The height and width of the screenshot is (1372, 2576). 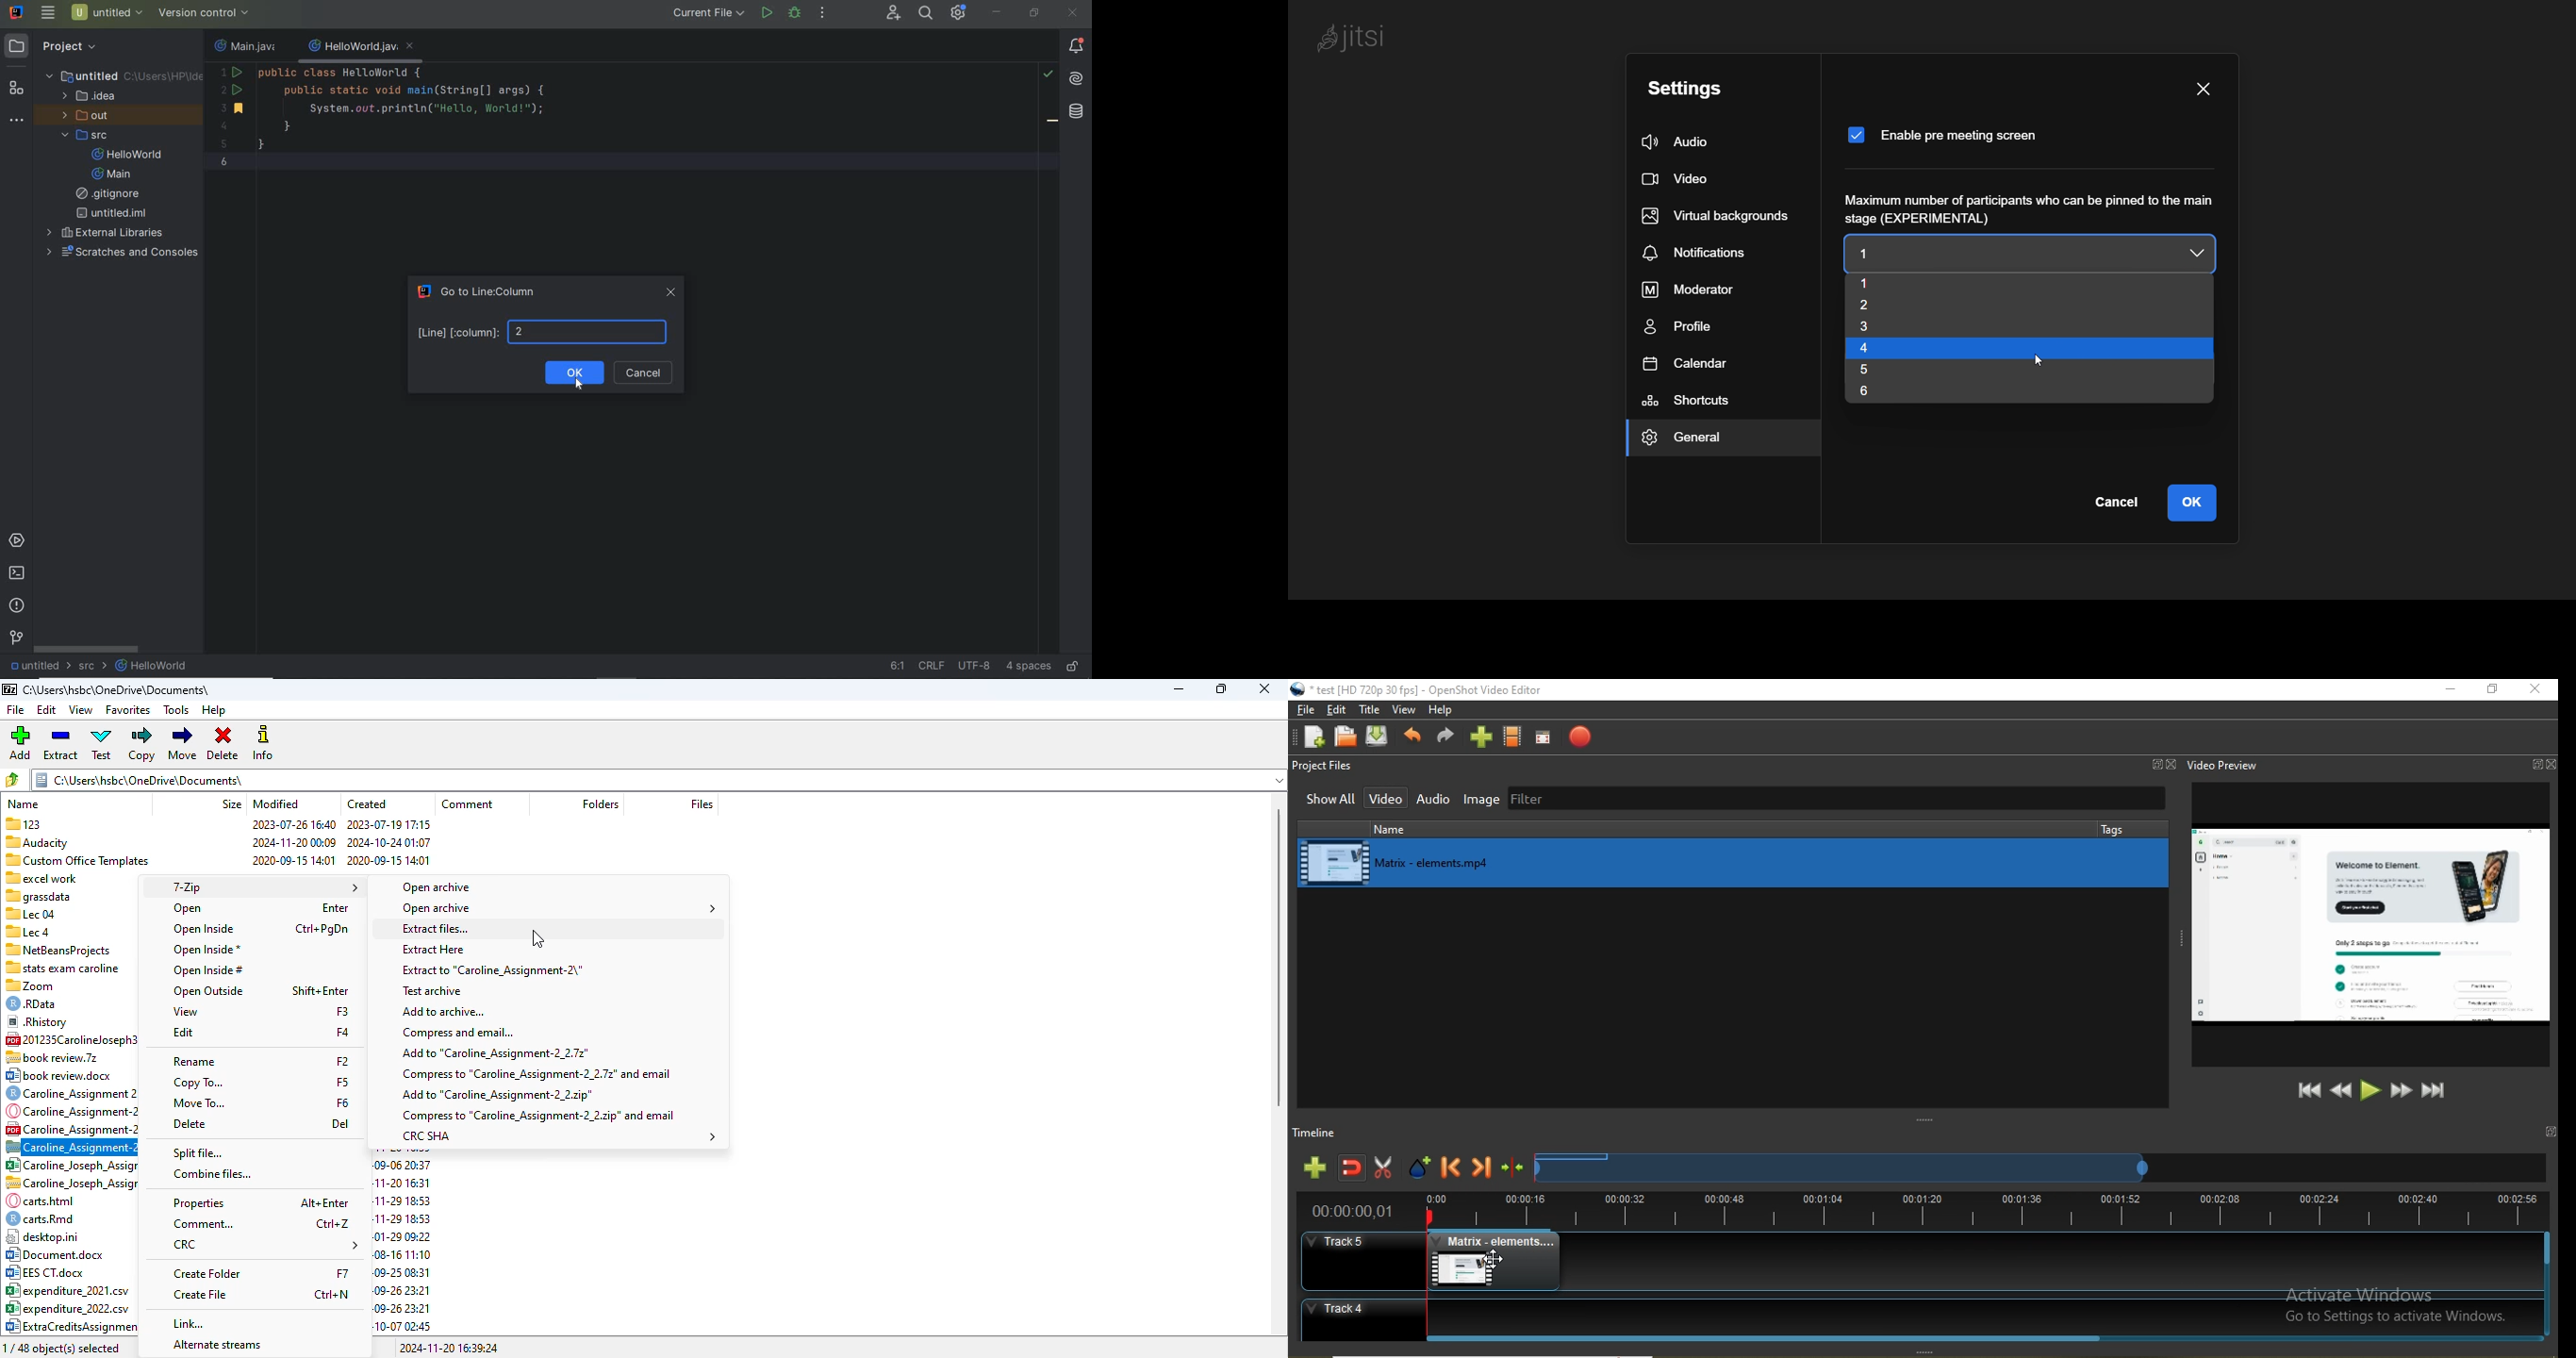 I want to click on open outside, so click(x=208, y=991).